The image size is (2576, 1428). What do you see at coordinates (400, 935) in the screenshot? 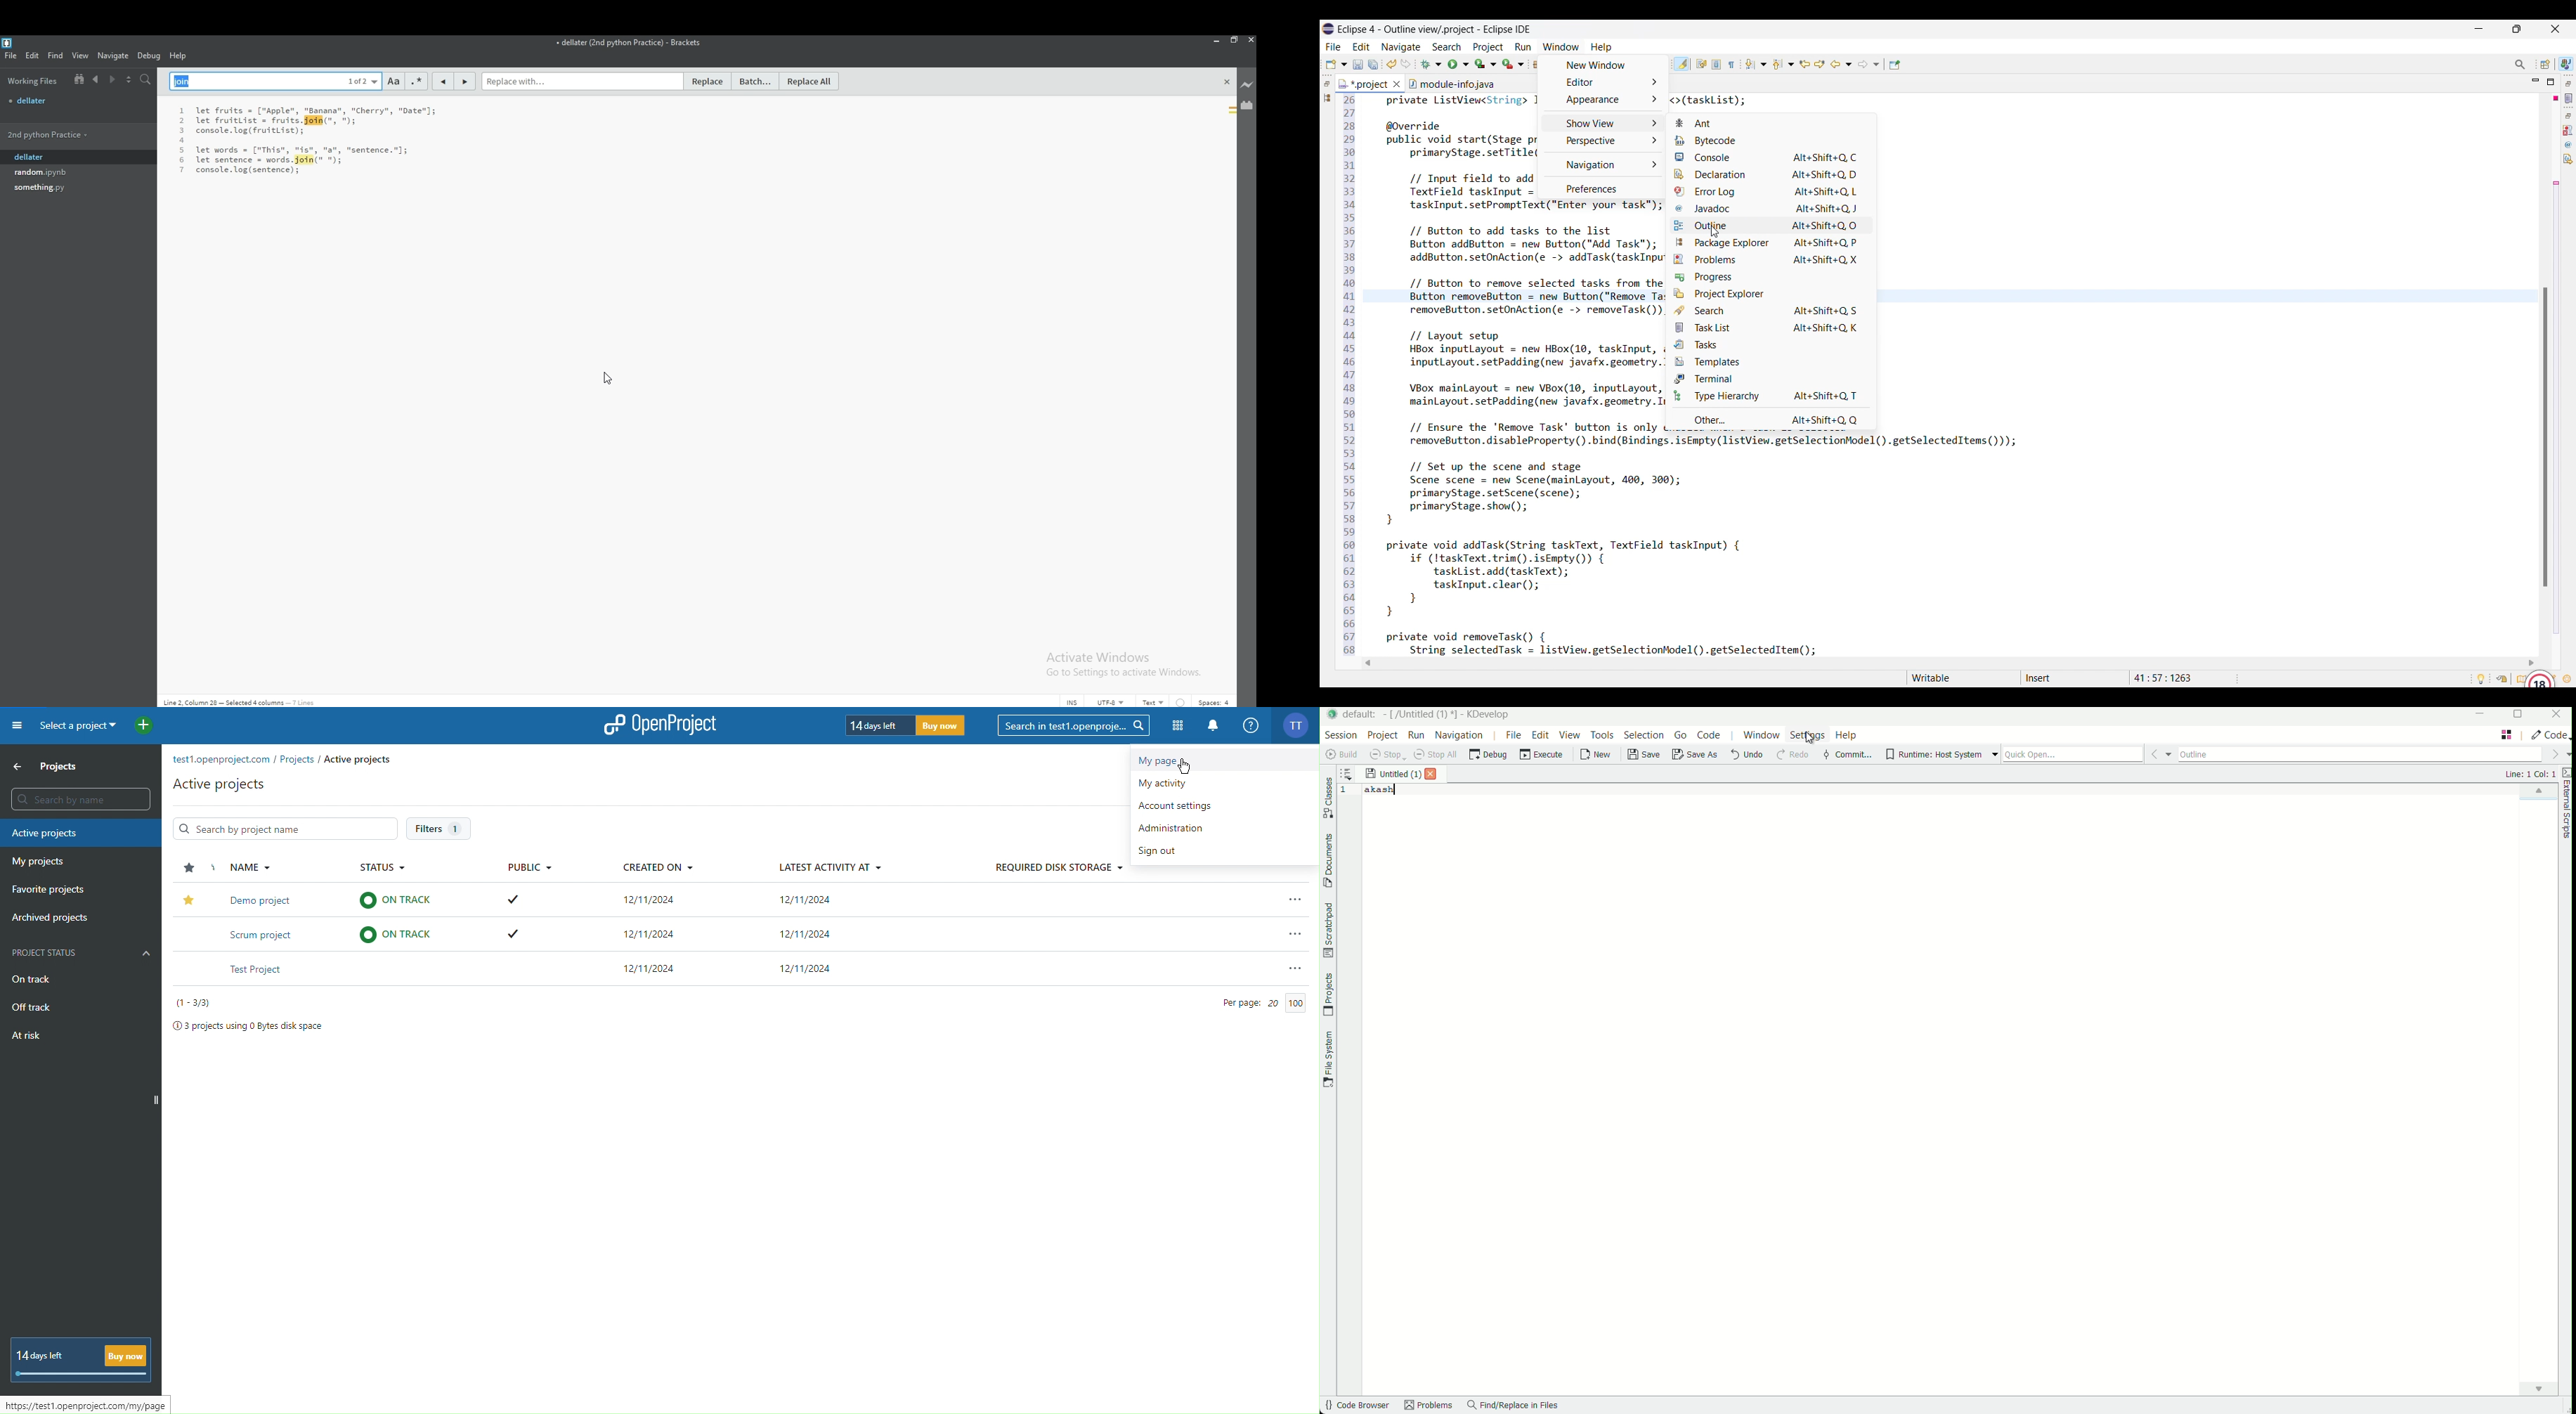
I see `ON TRACK` at bounding box center [400, 935].